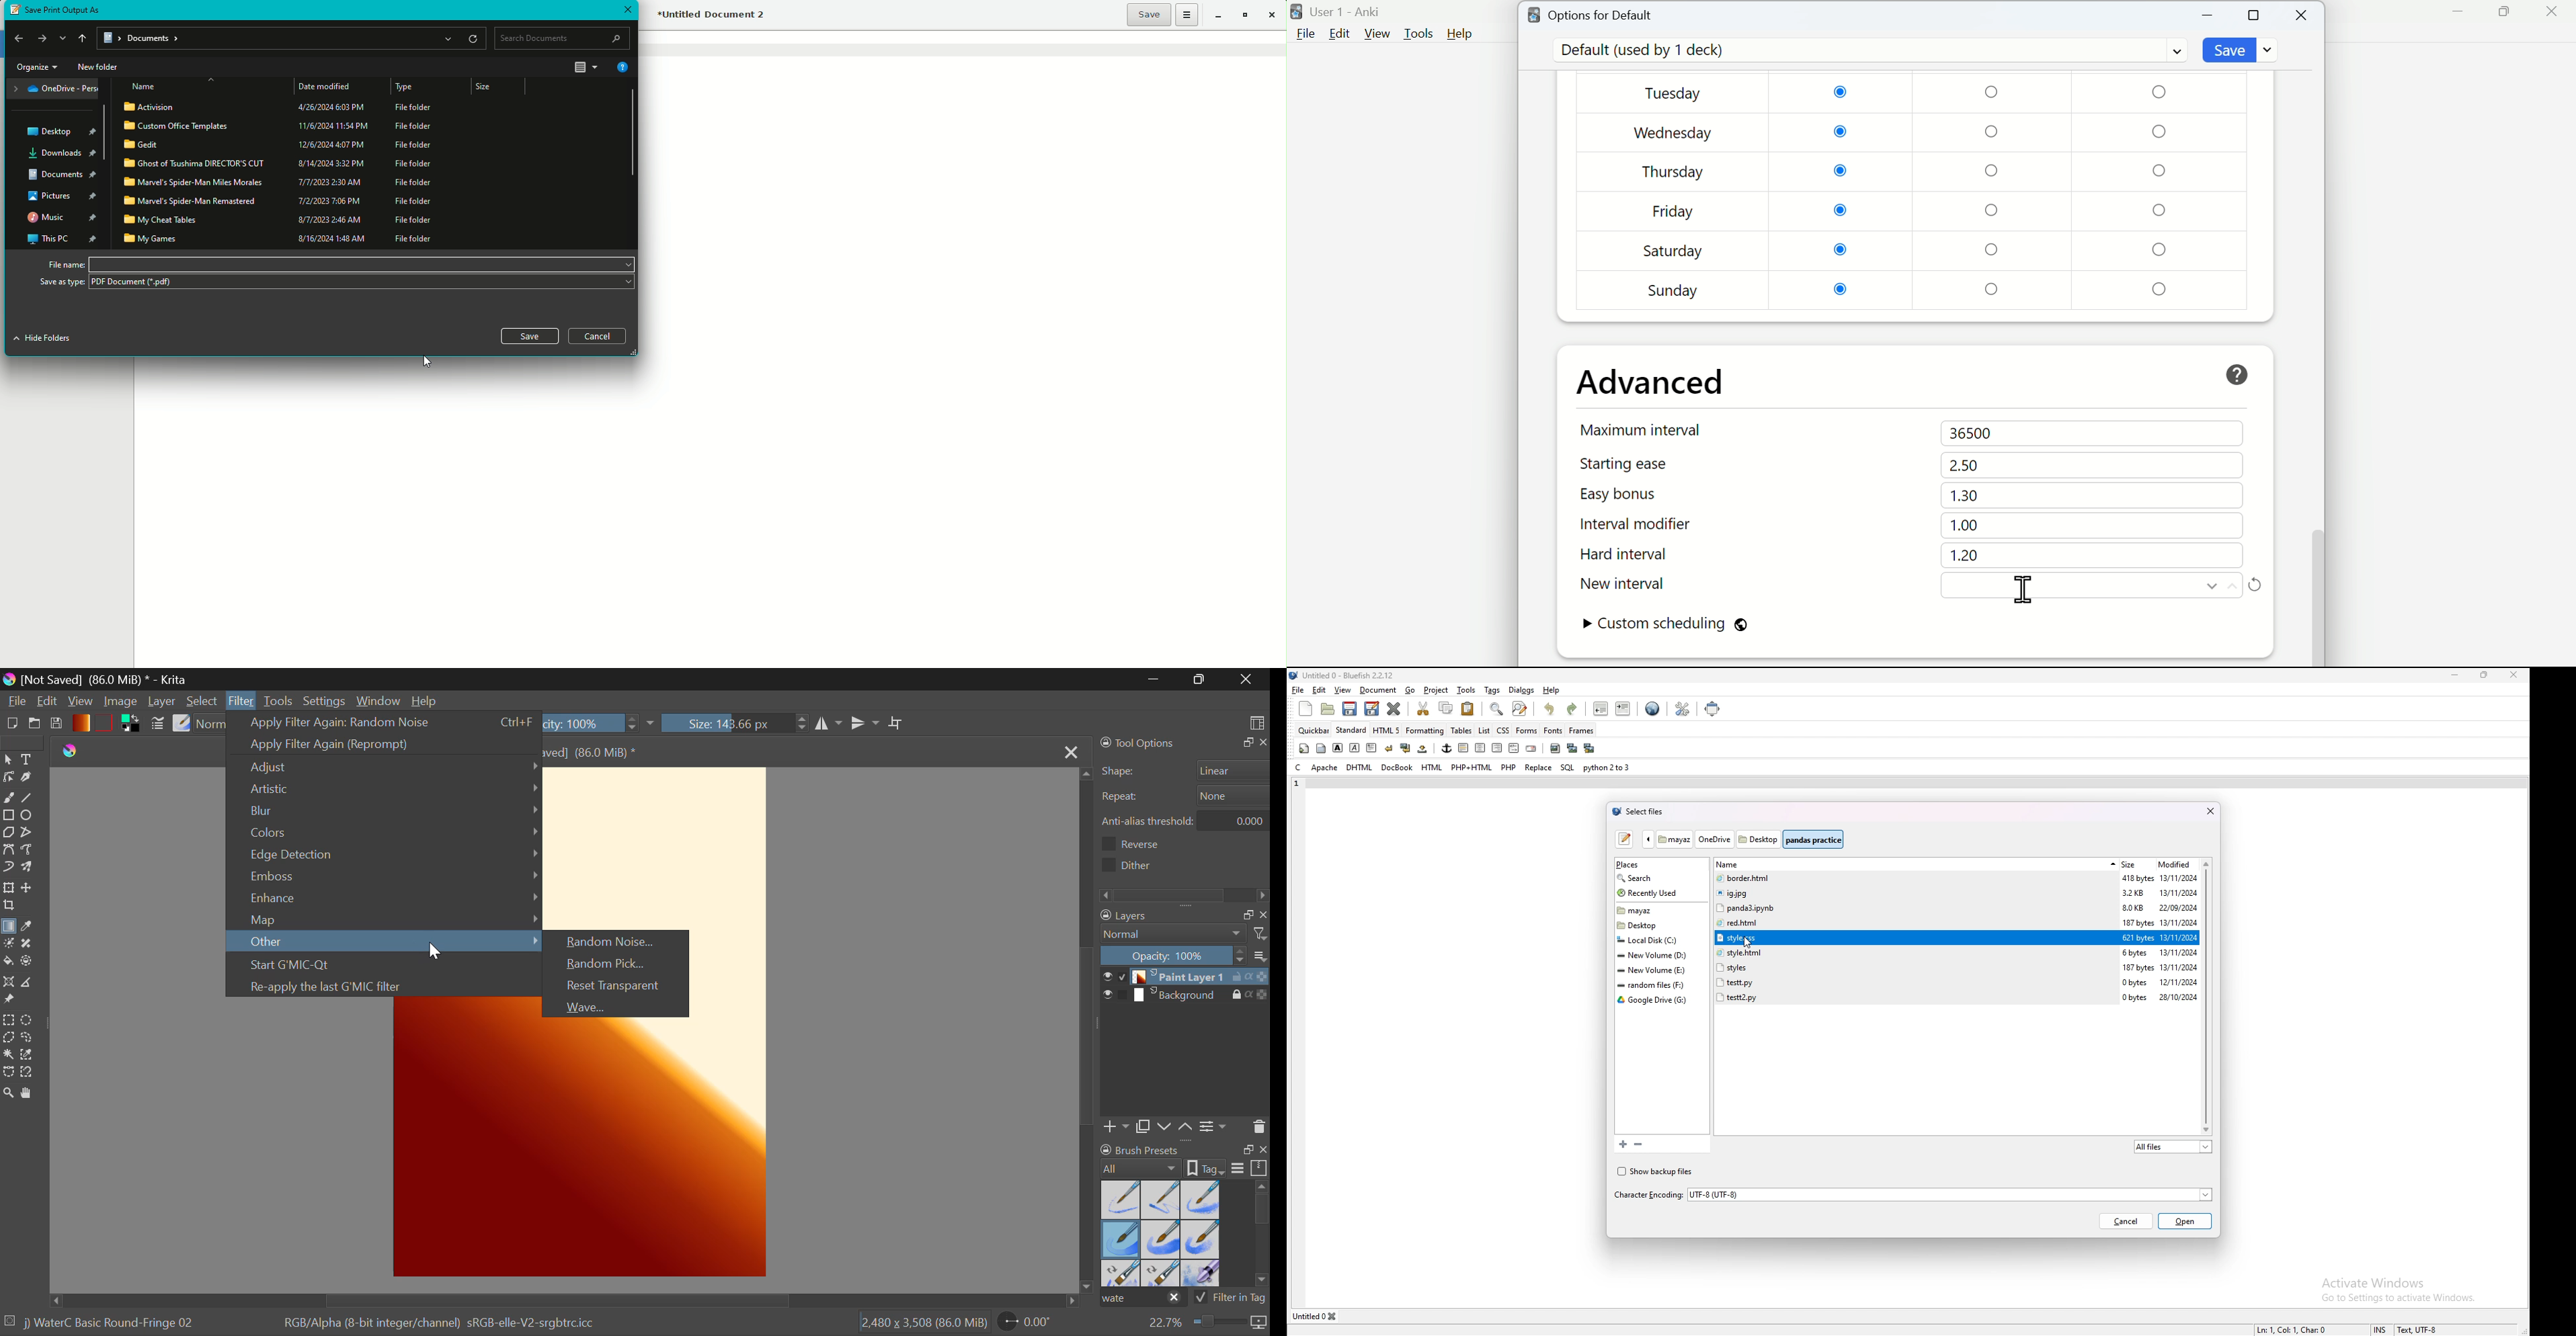  I want to click on size, so click(2135, 863).